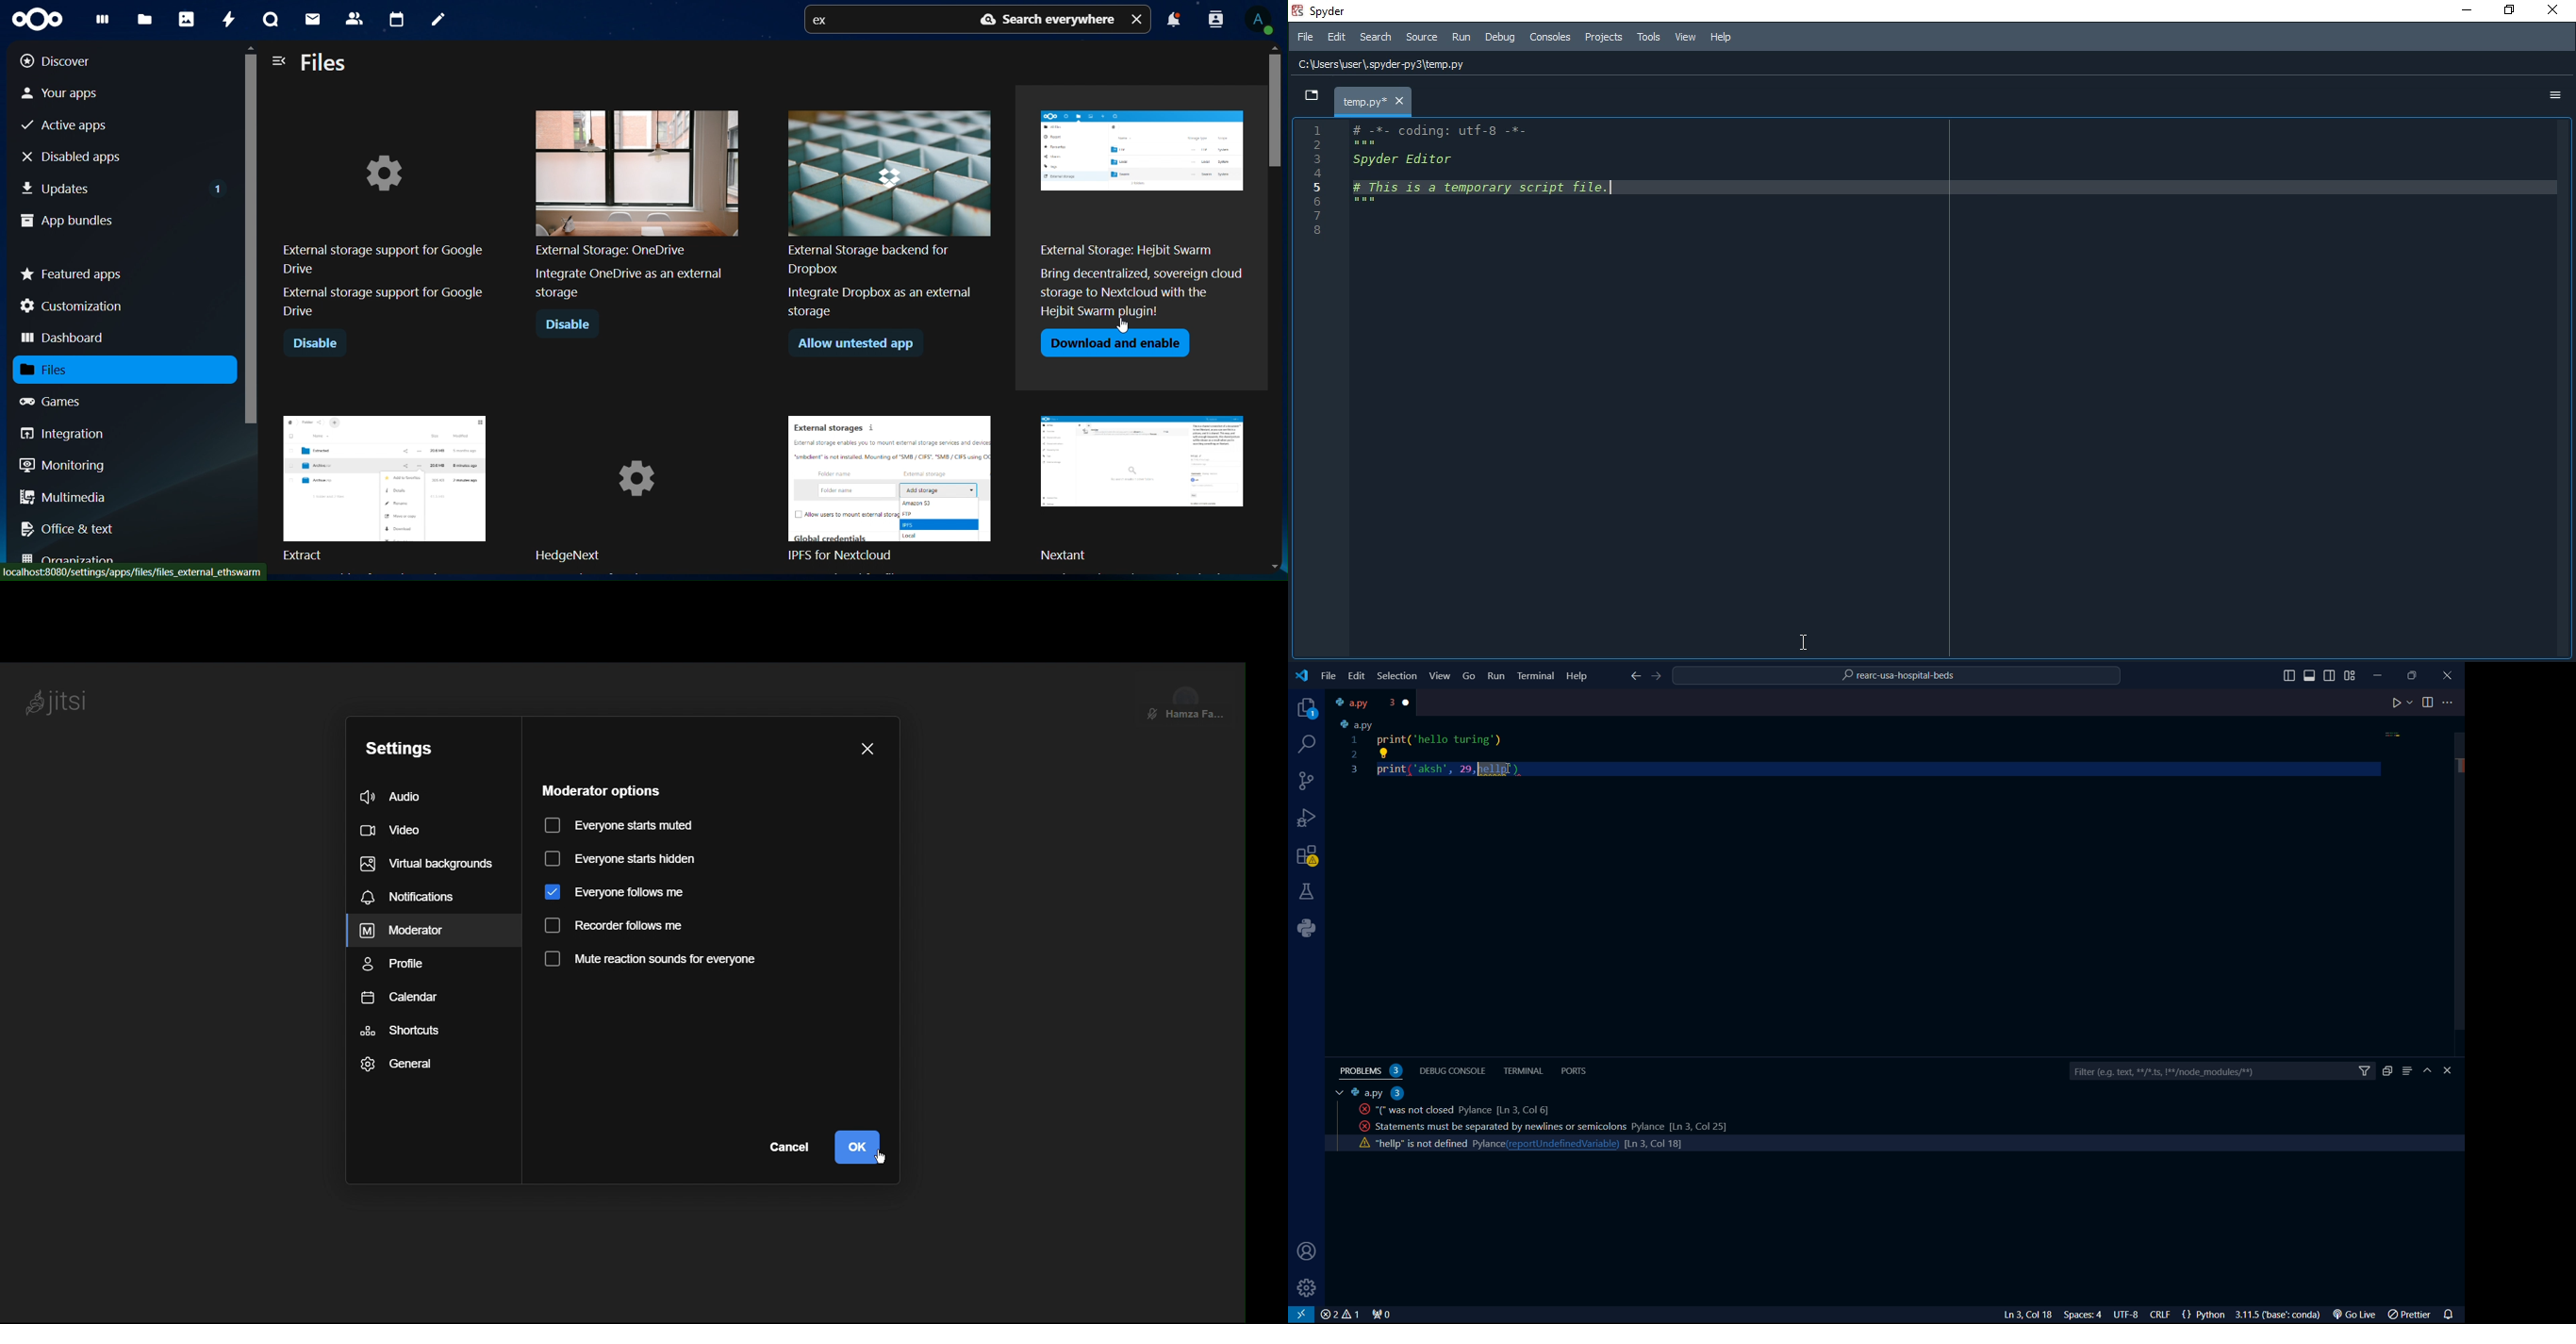 This screenshot has width=2576, height=1344. What do you see at coordinates (1138, 18) in the screenshot?
I see `close` at bounding box center [1138, 18].